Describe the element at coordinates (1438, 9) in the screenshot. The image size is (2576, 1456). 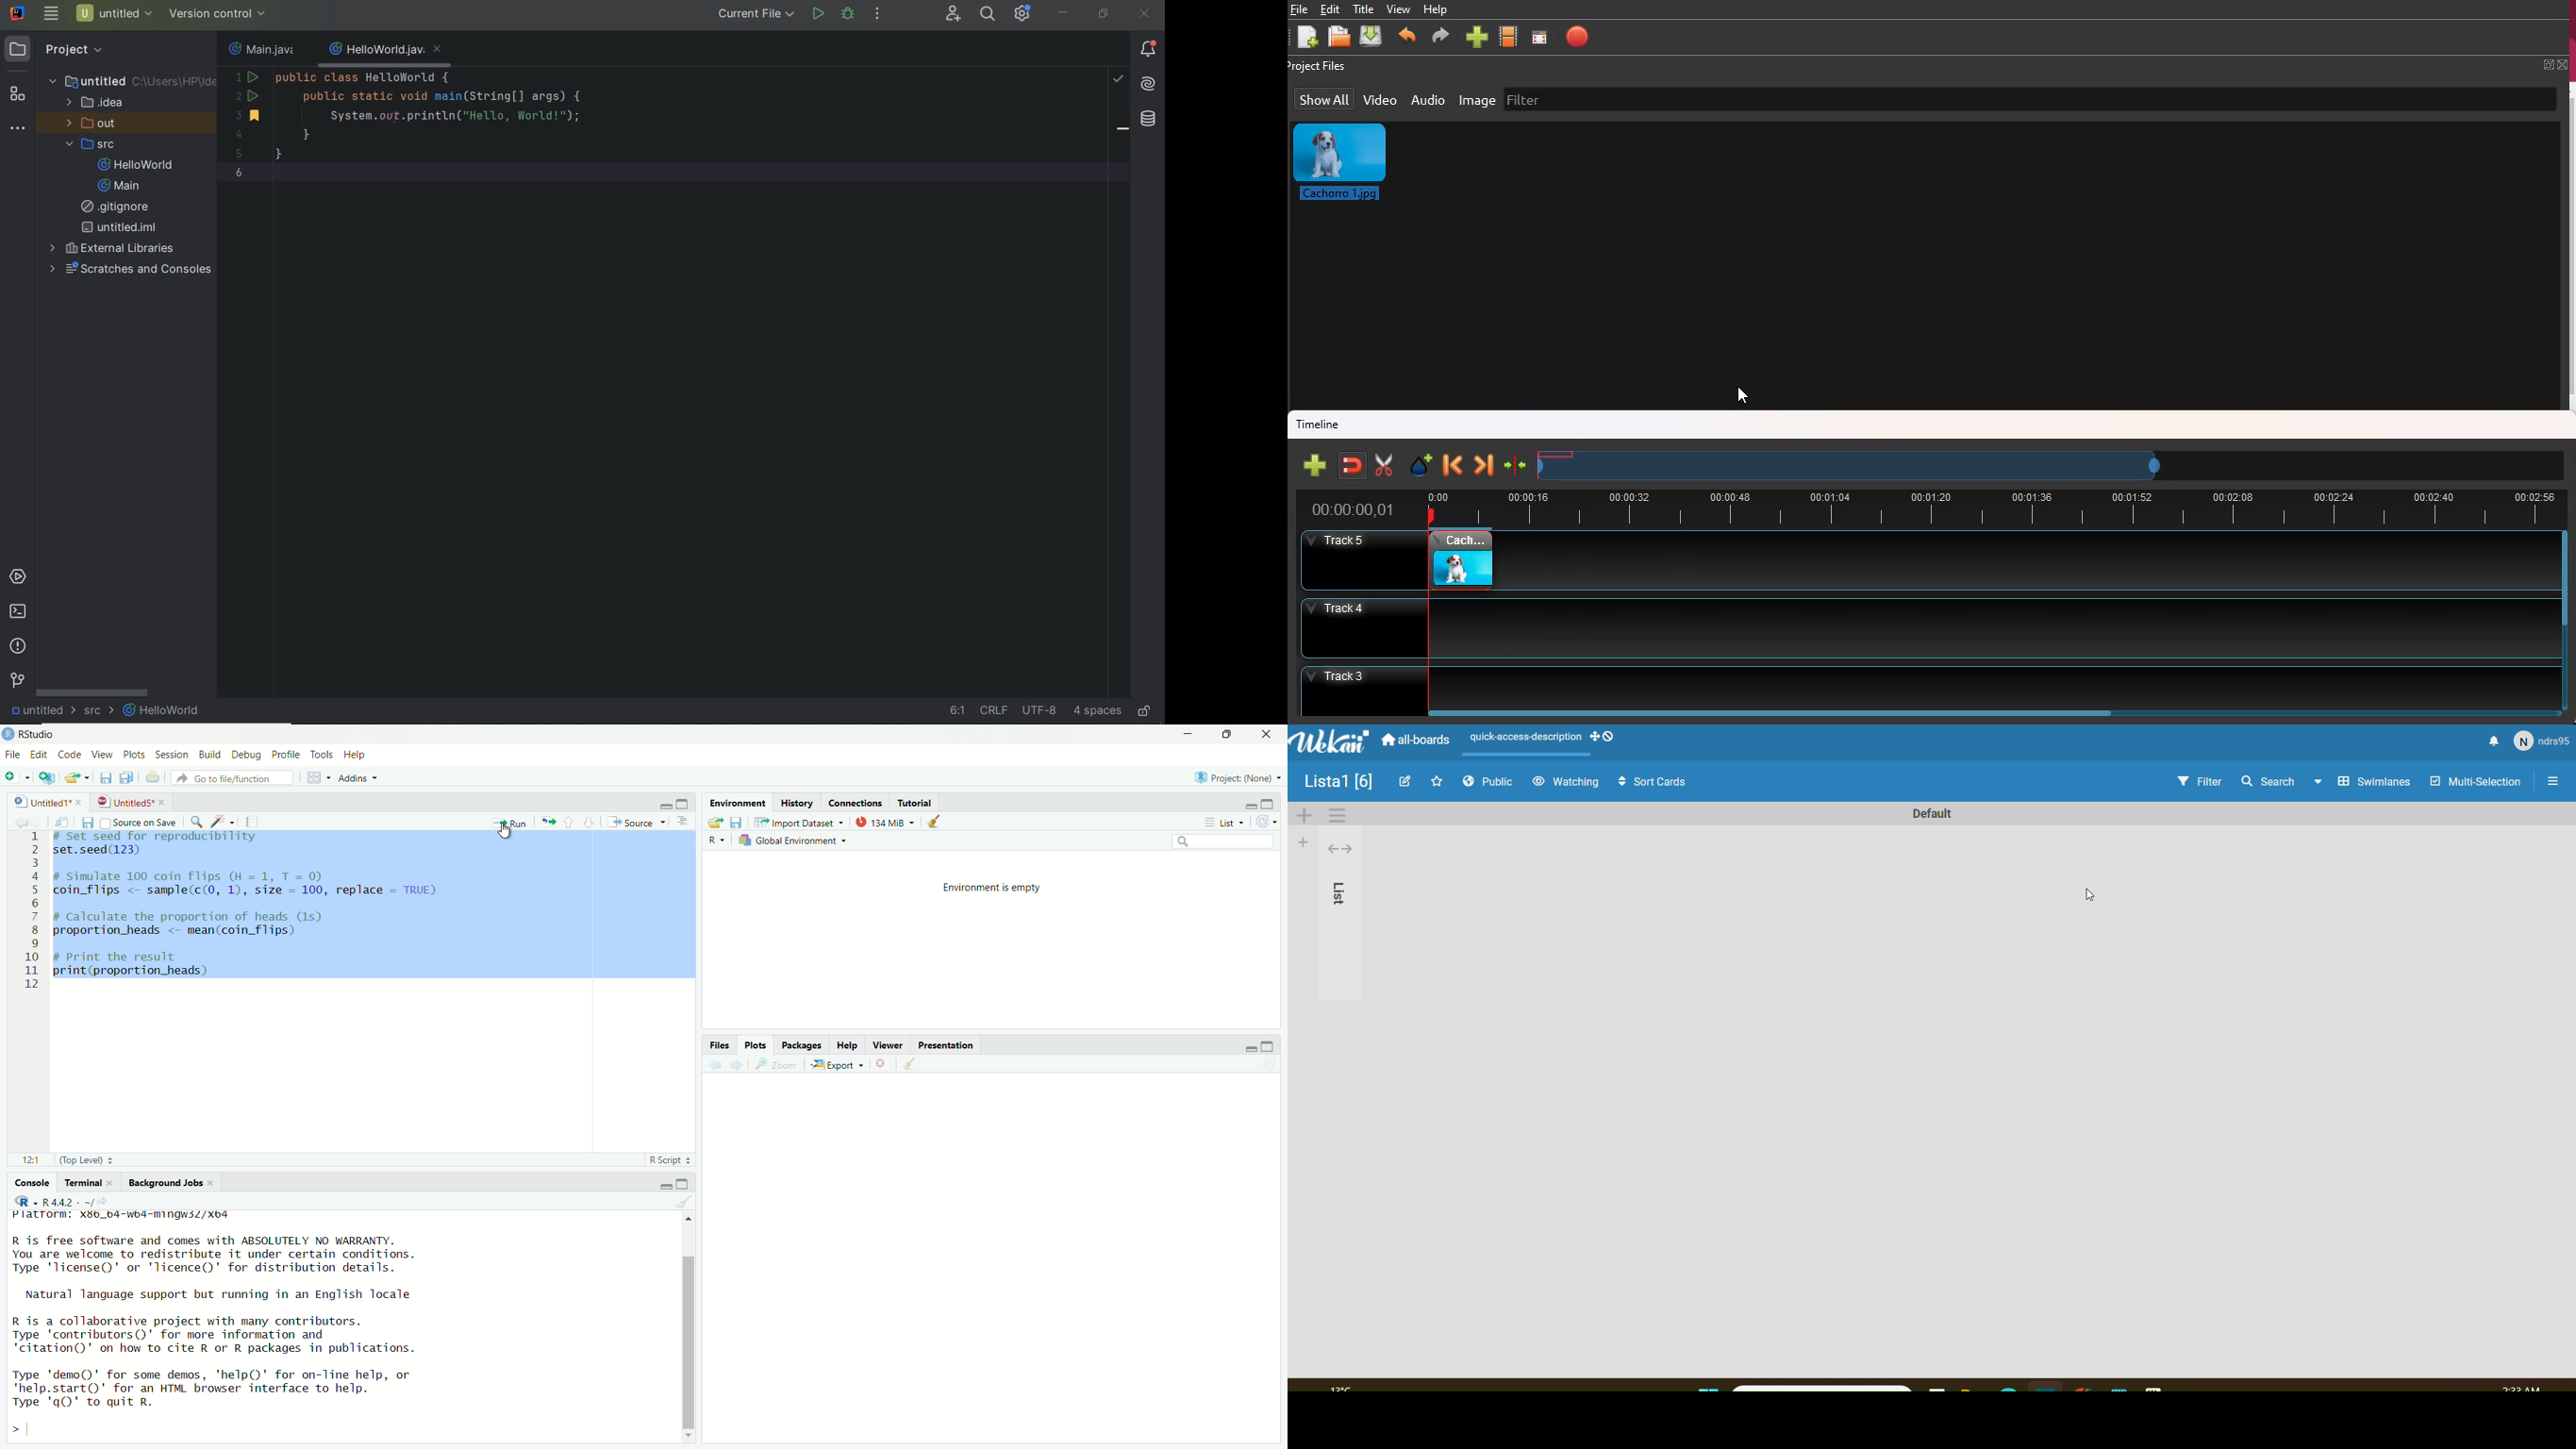
I see `help` at that location.